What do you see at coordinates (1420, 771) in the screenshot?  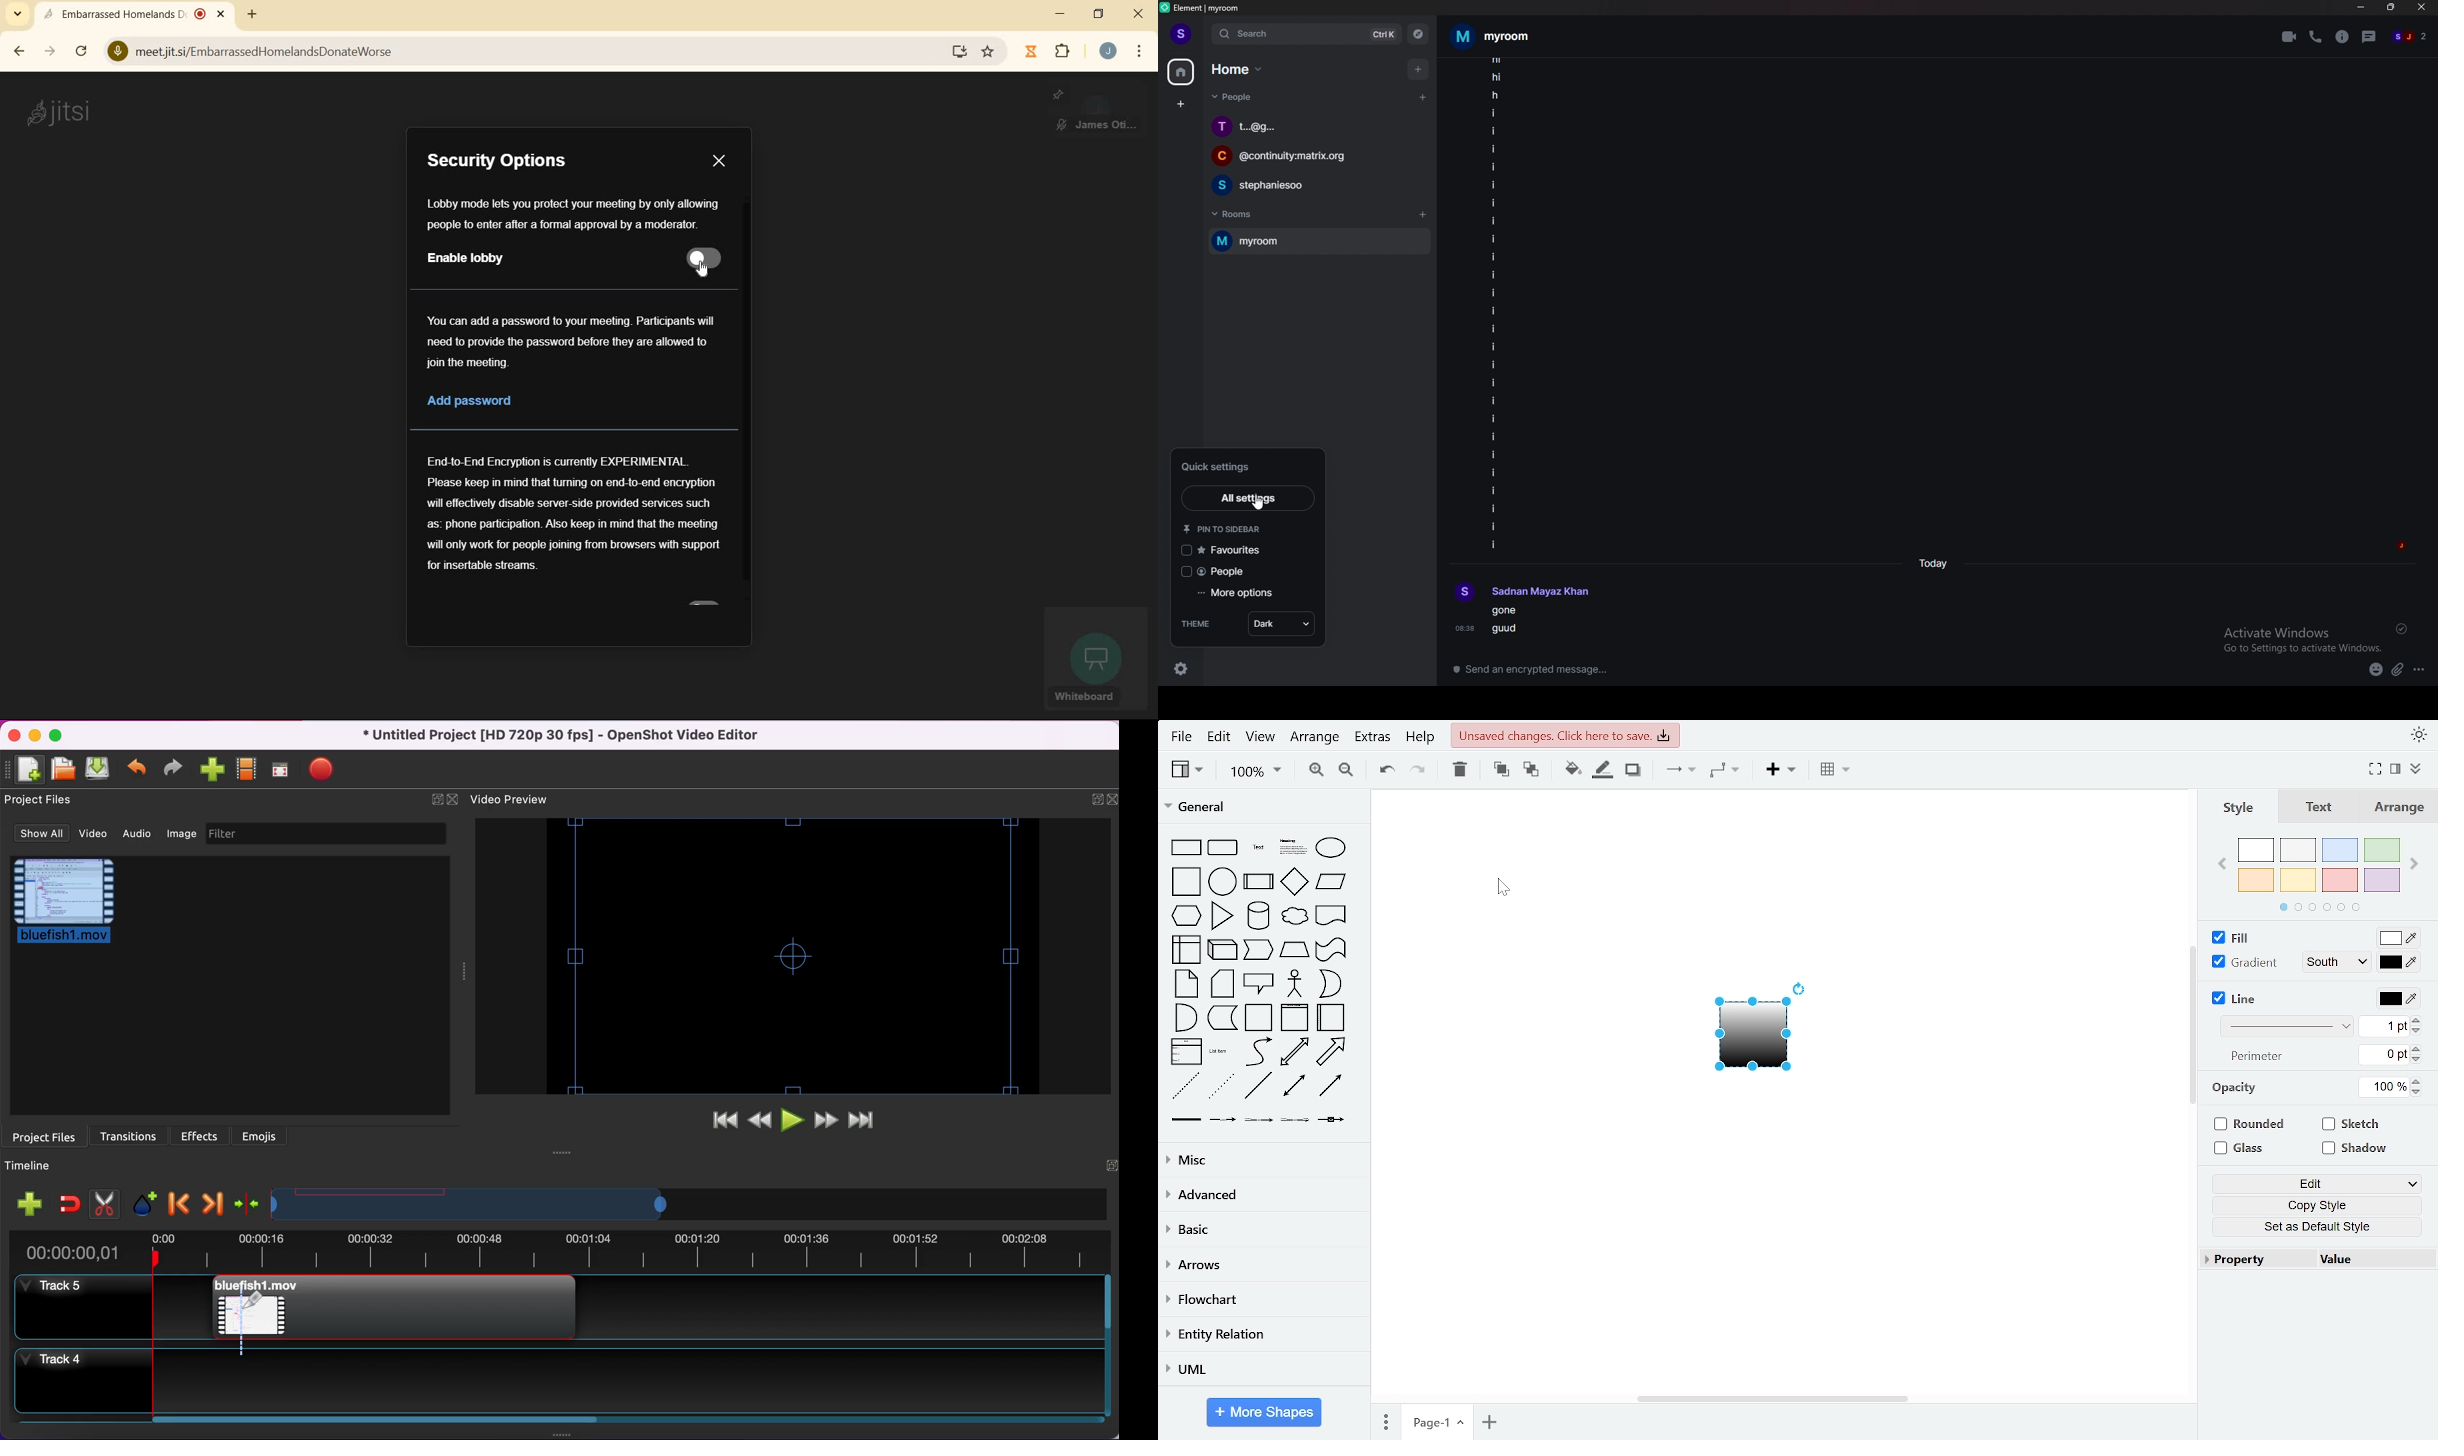 I see `redo` at bounding box center [1420, 771].